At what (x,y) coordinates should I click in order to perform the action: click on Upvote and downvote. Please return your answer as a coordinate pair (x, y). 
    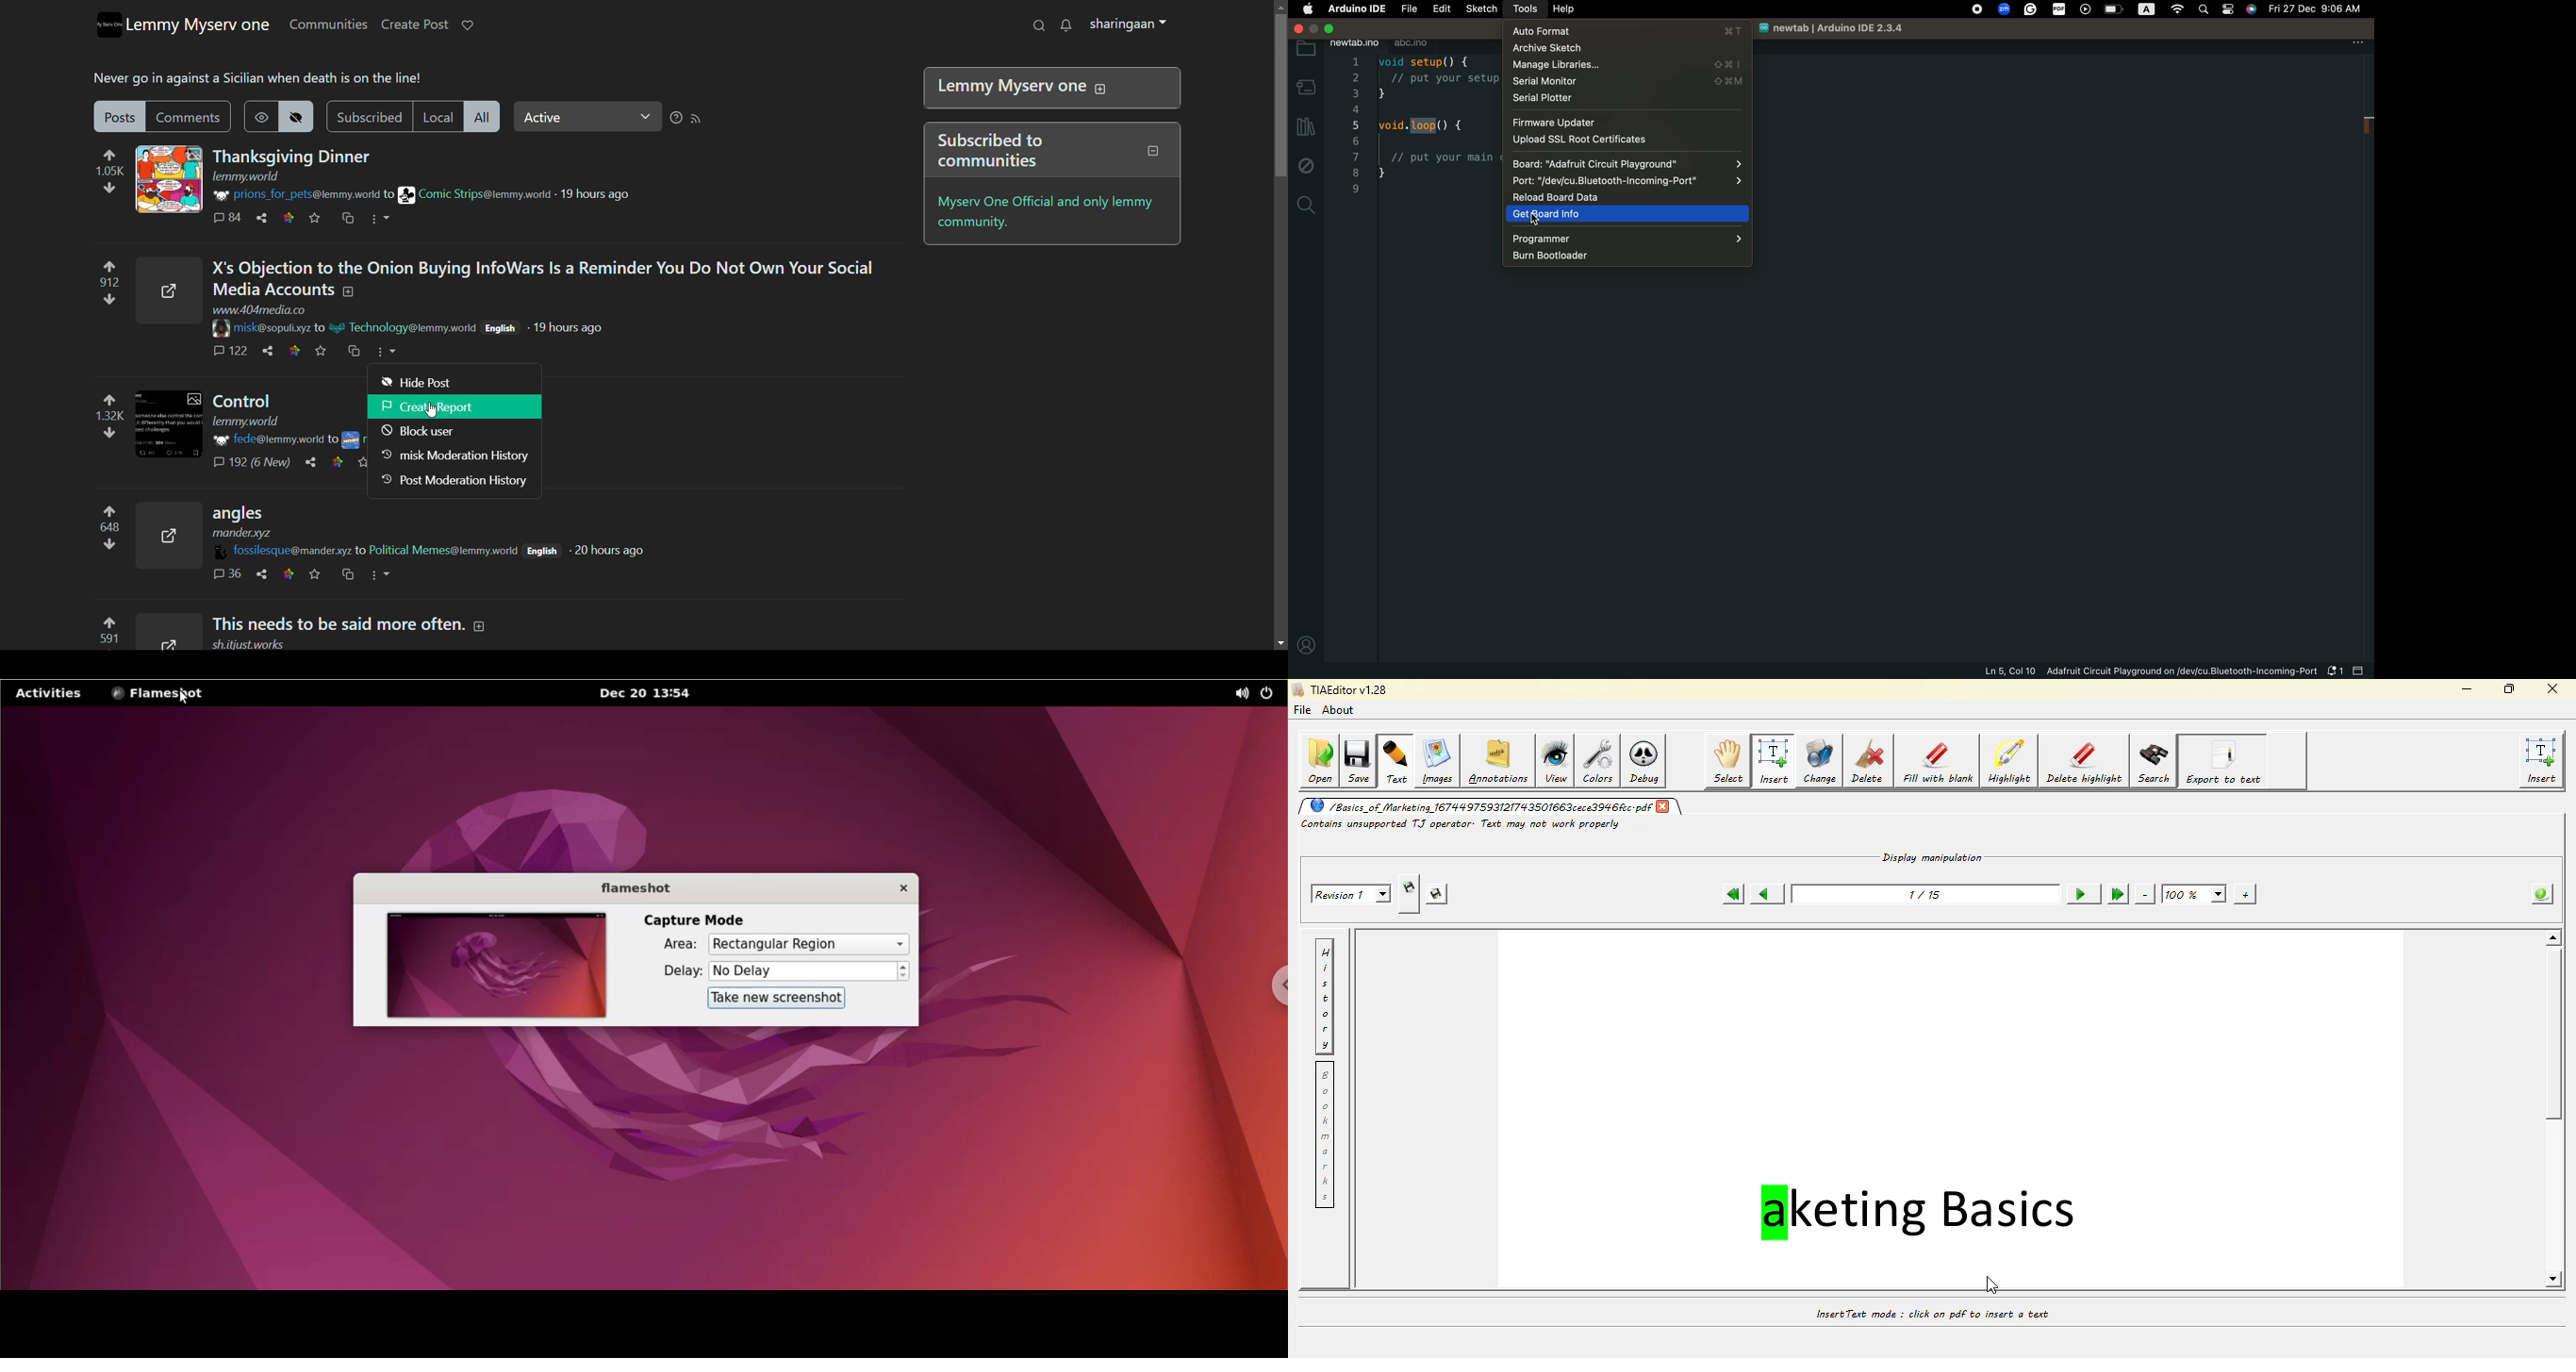
    Looking at the image, I should click on (99, 285).